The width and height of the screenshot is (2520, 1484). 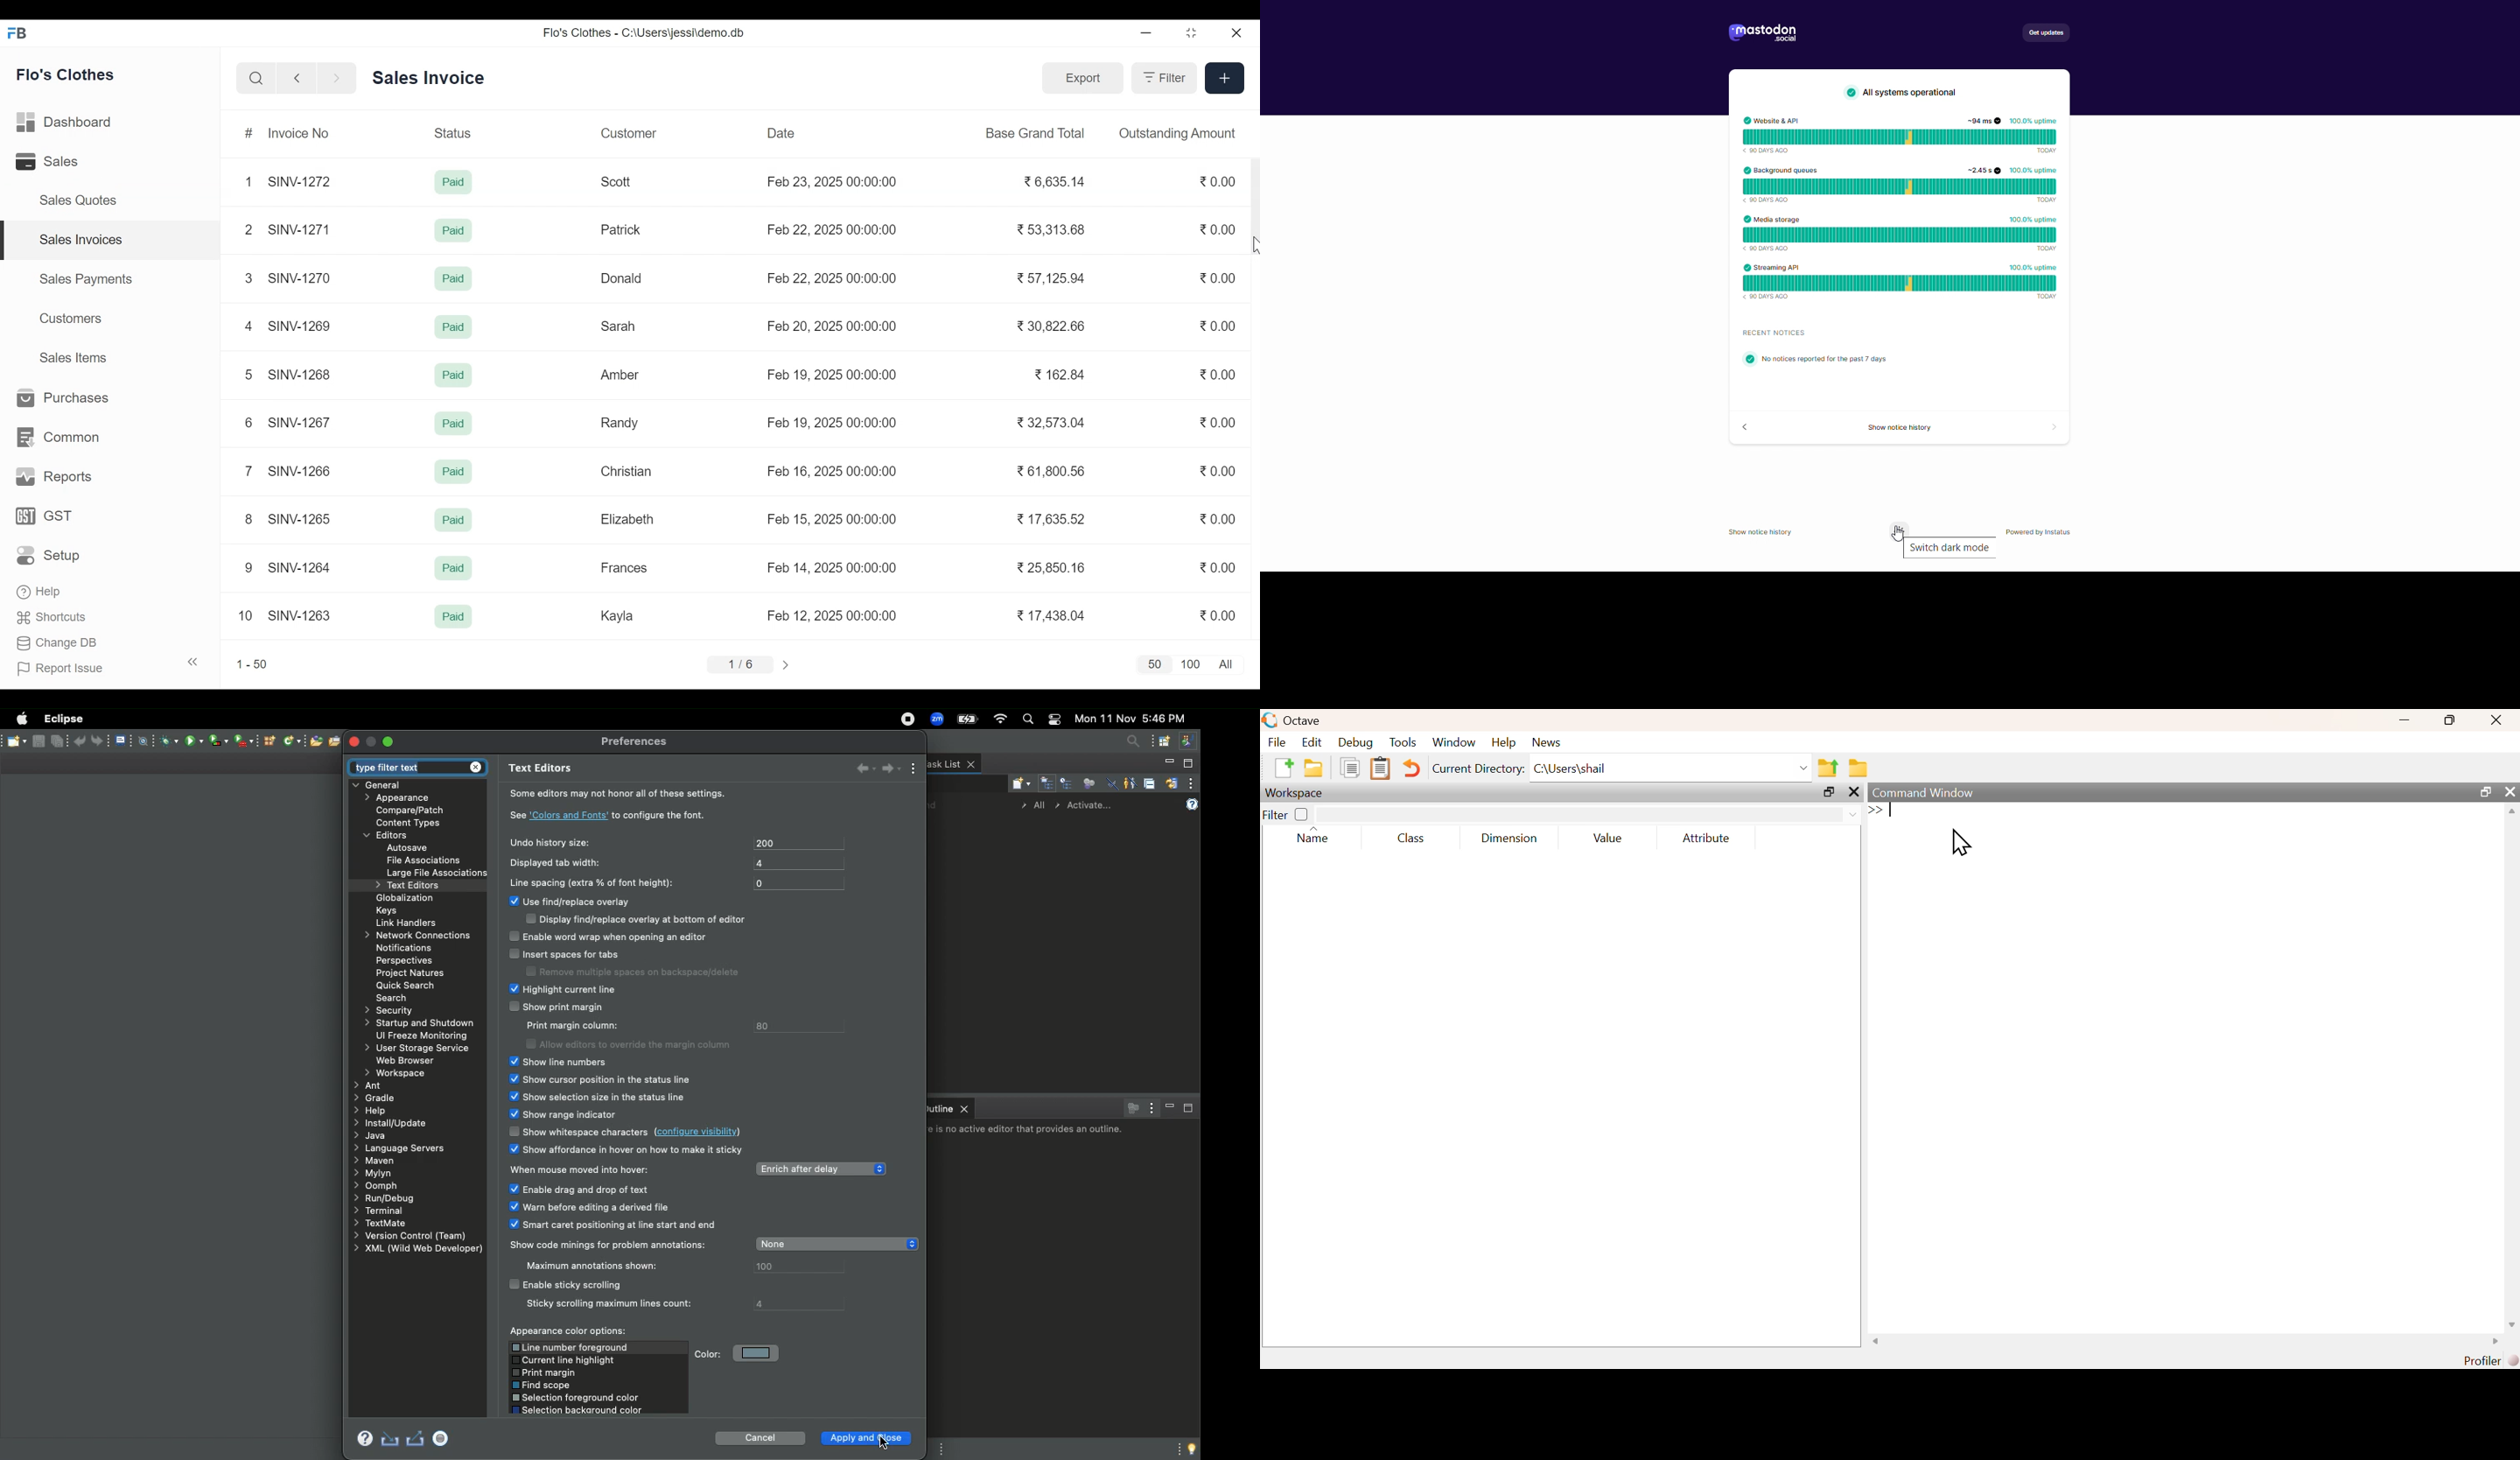 I want to click on Octave, so click(x=1305, y=720).